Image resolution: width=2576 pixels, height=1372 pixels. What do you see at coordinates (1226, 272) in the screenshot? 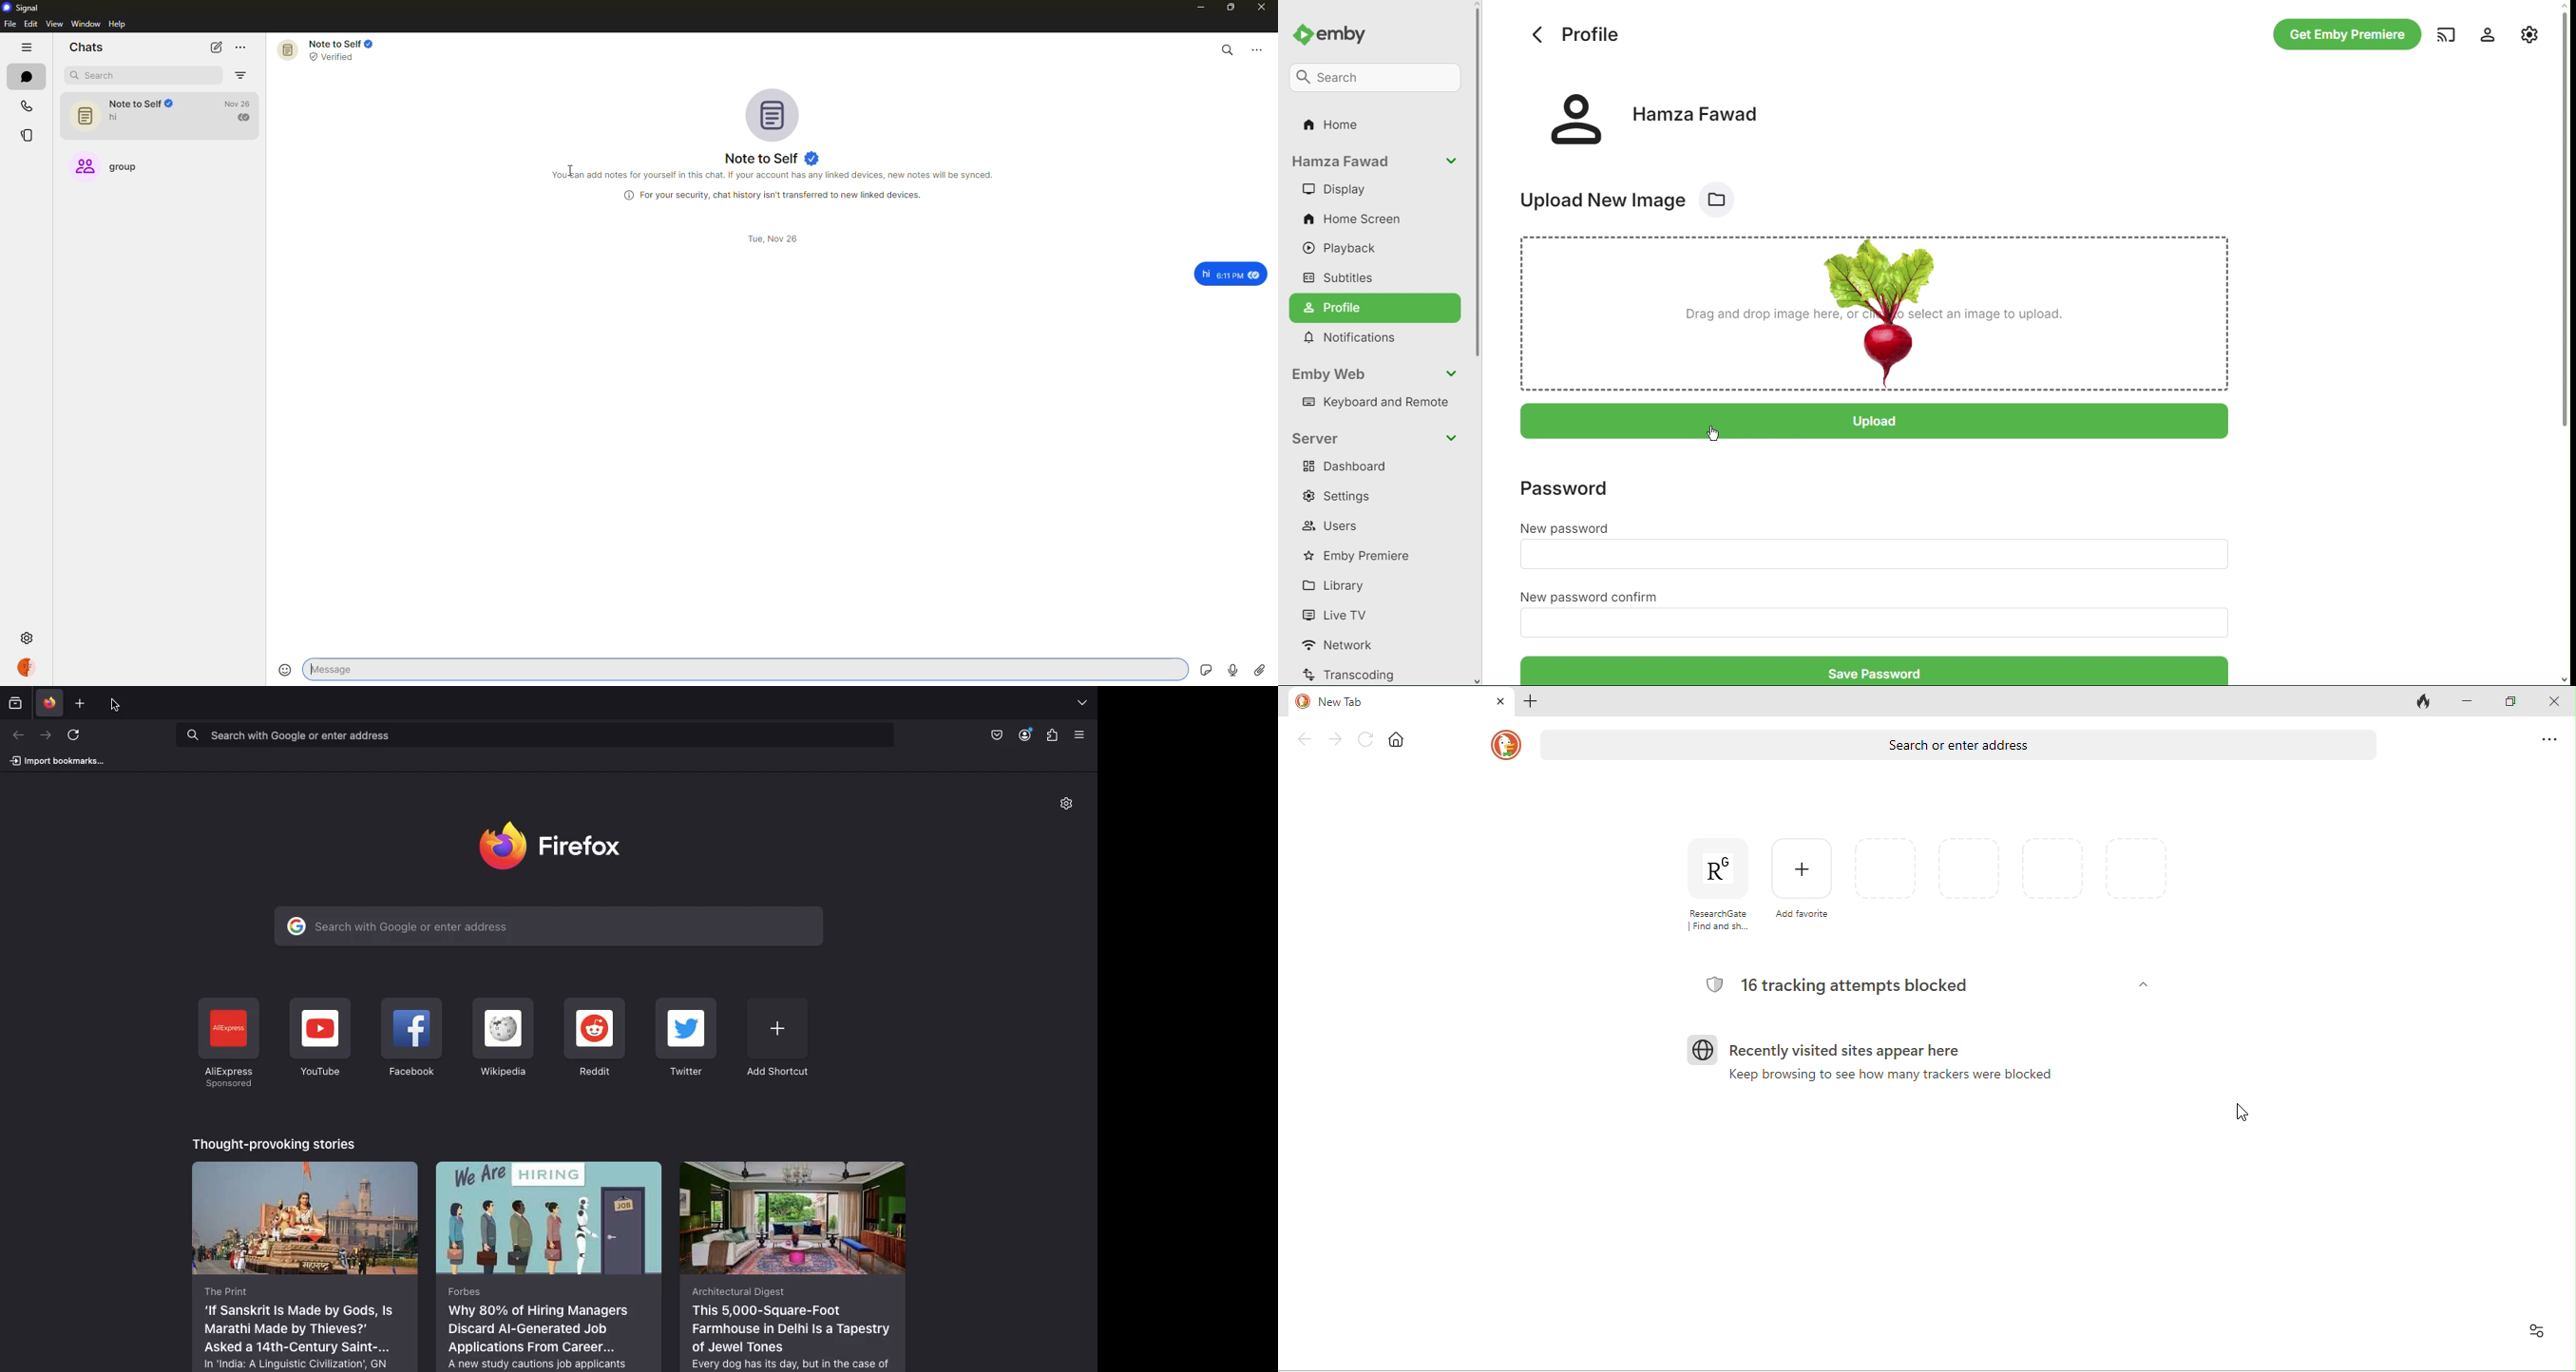
I see `message` at bounding box center [1226, 272].